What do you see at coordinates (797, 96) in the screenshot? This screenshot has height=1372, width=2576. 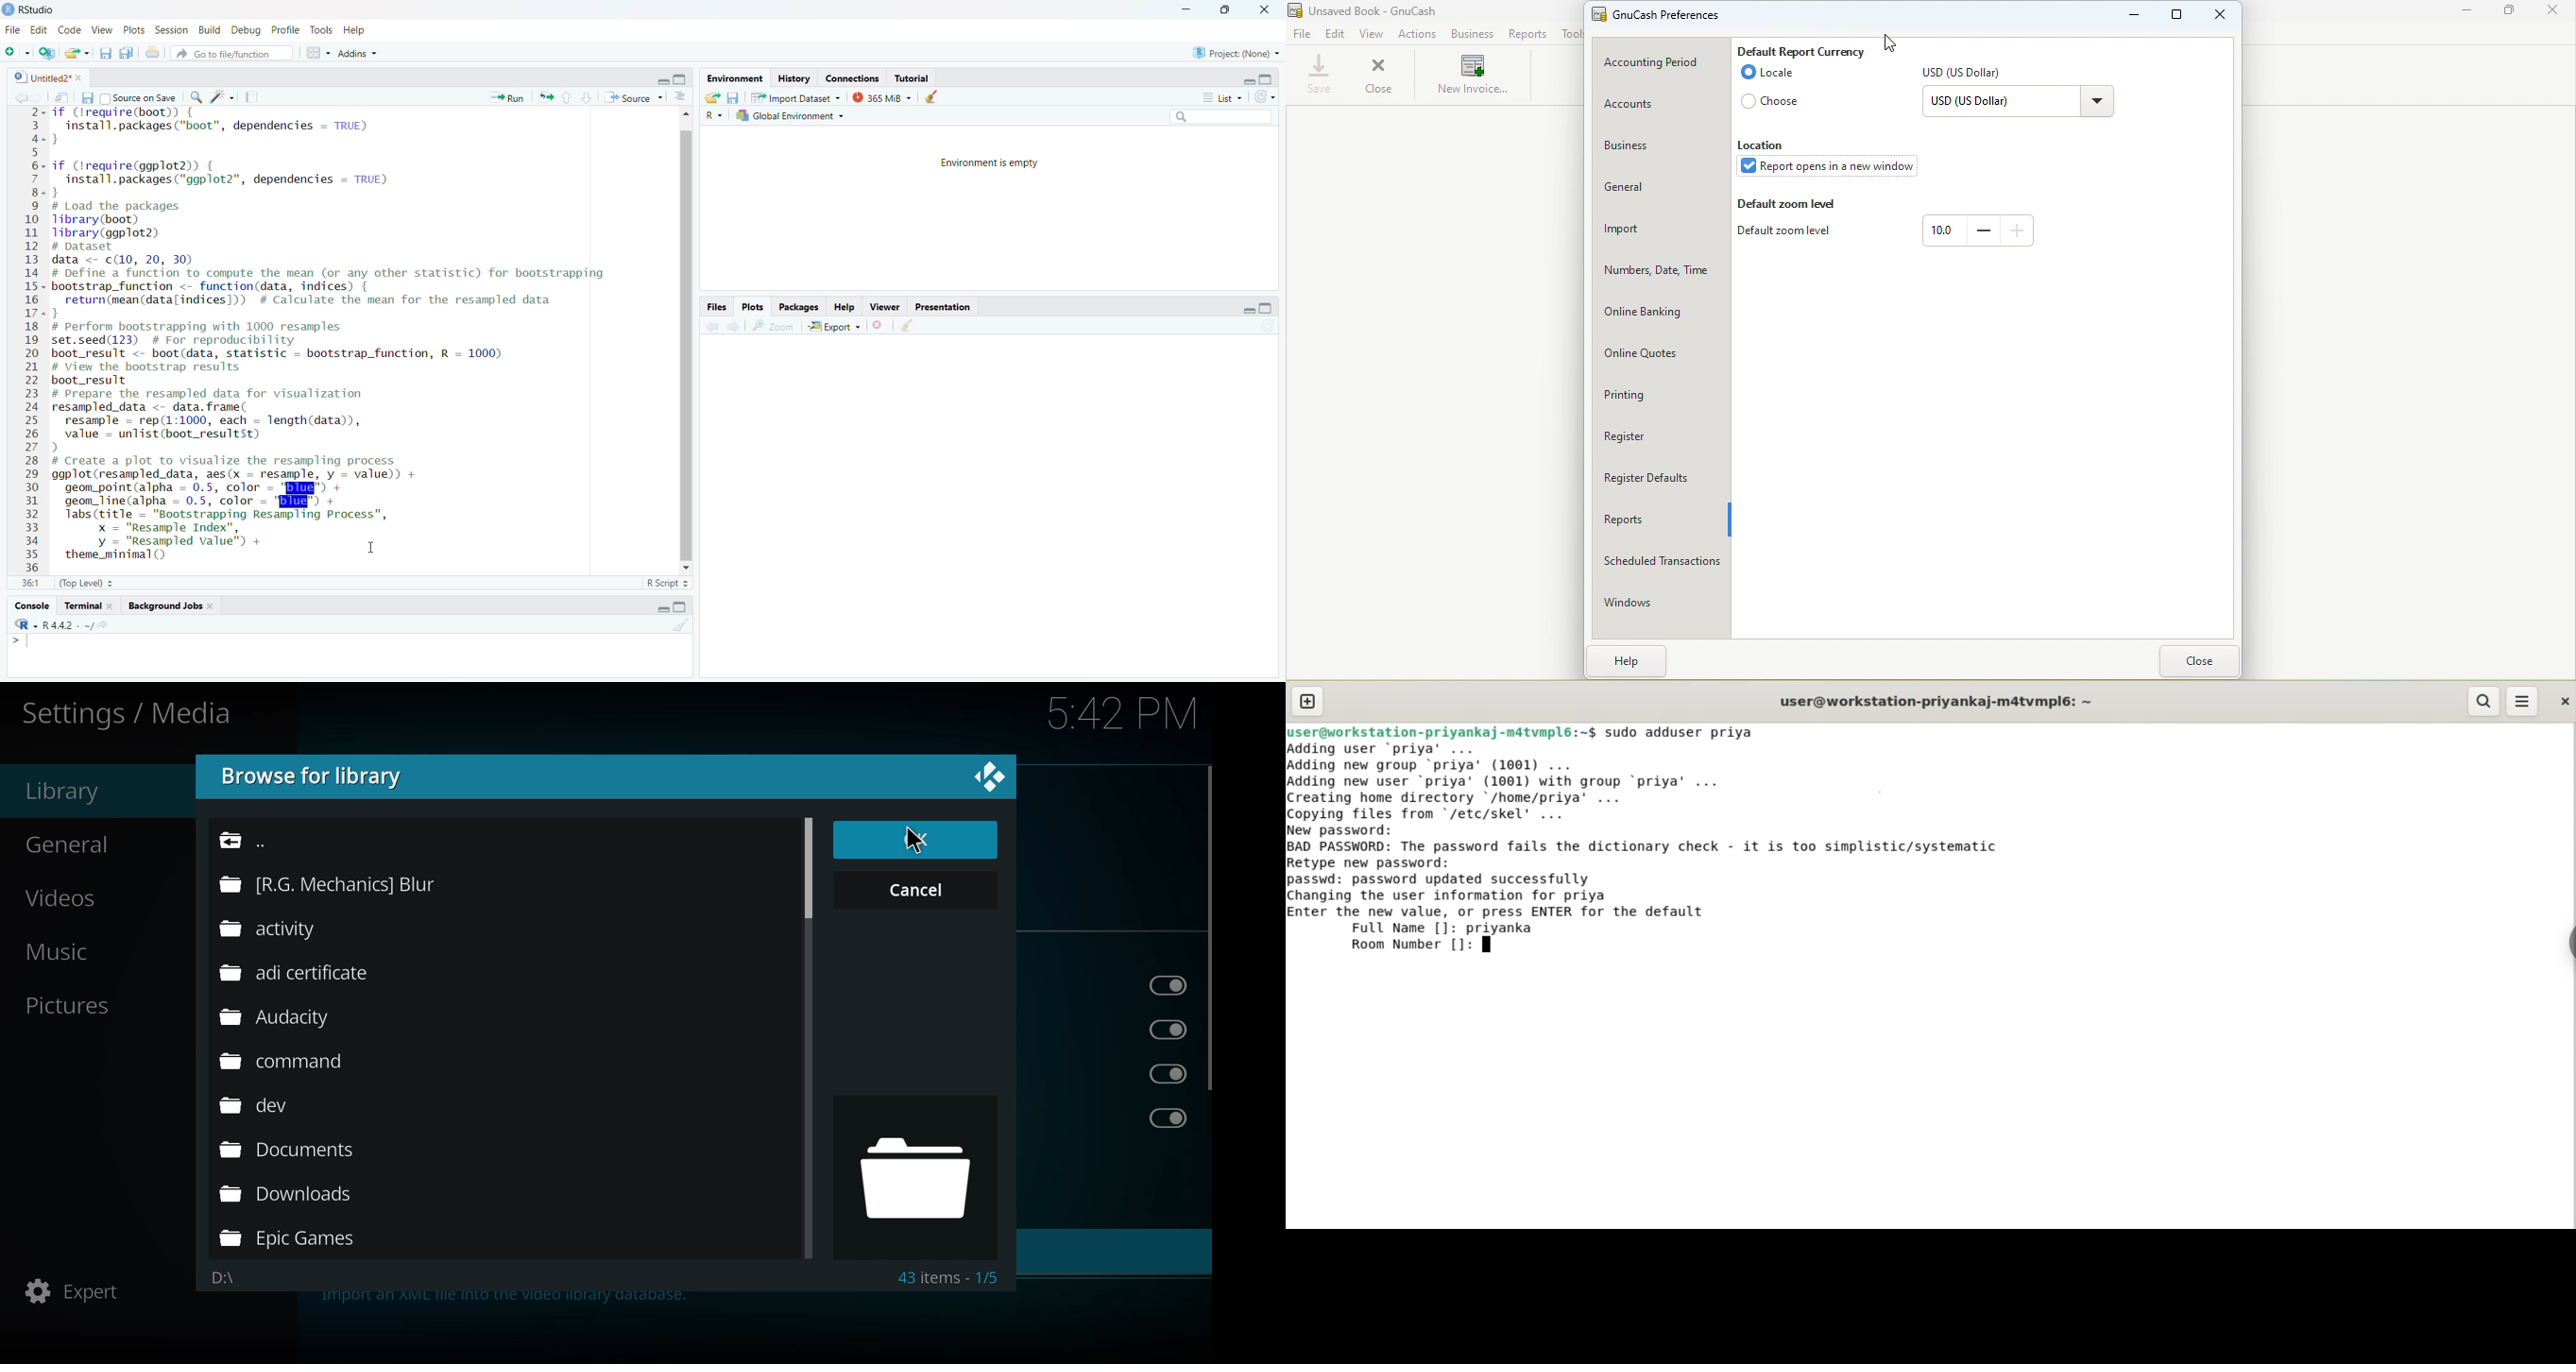 I see ` Import Dataset ` at bounding box center [797, 96].